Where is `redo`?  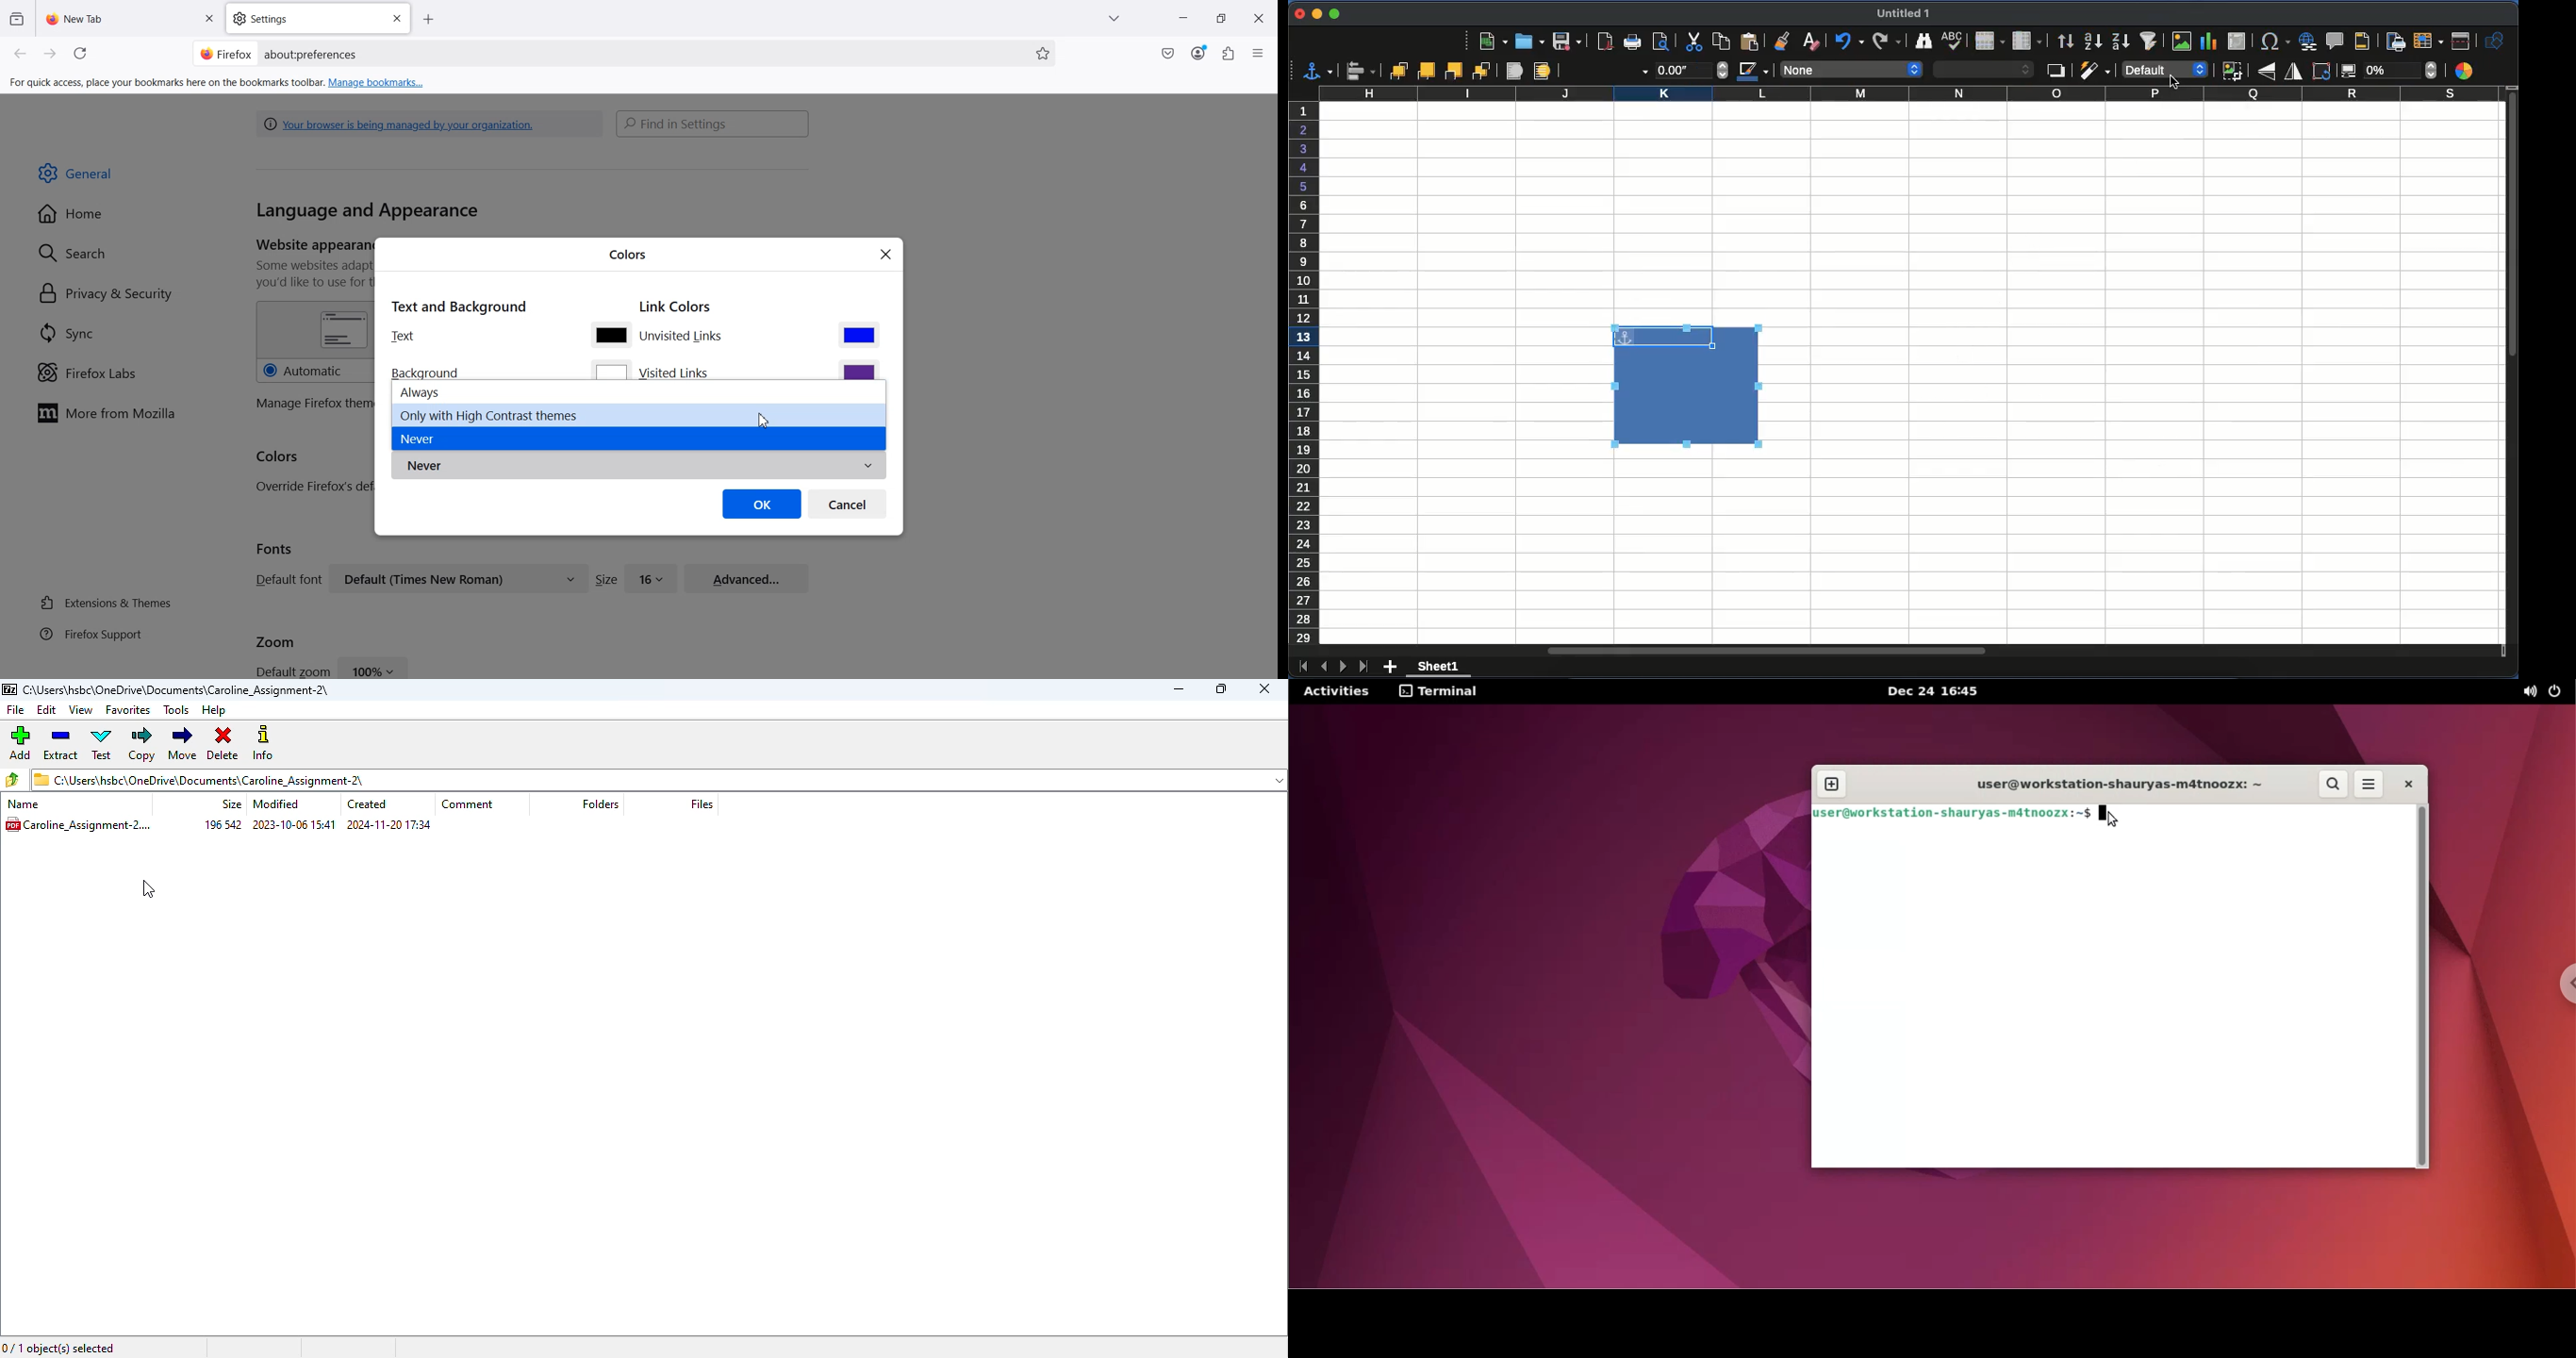
redo is located at coordinates (1883, 40).